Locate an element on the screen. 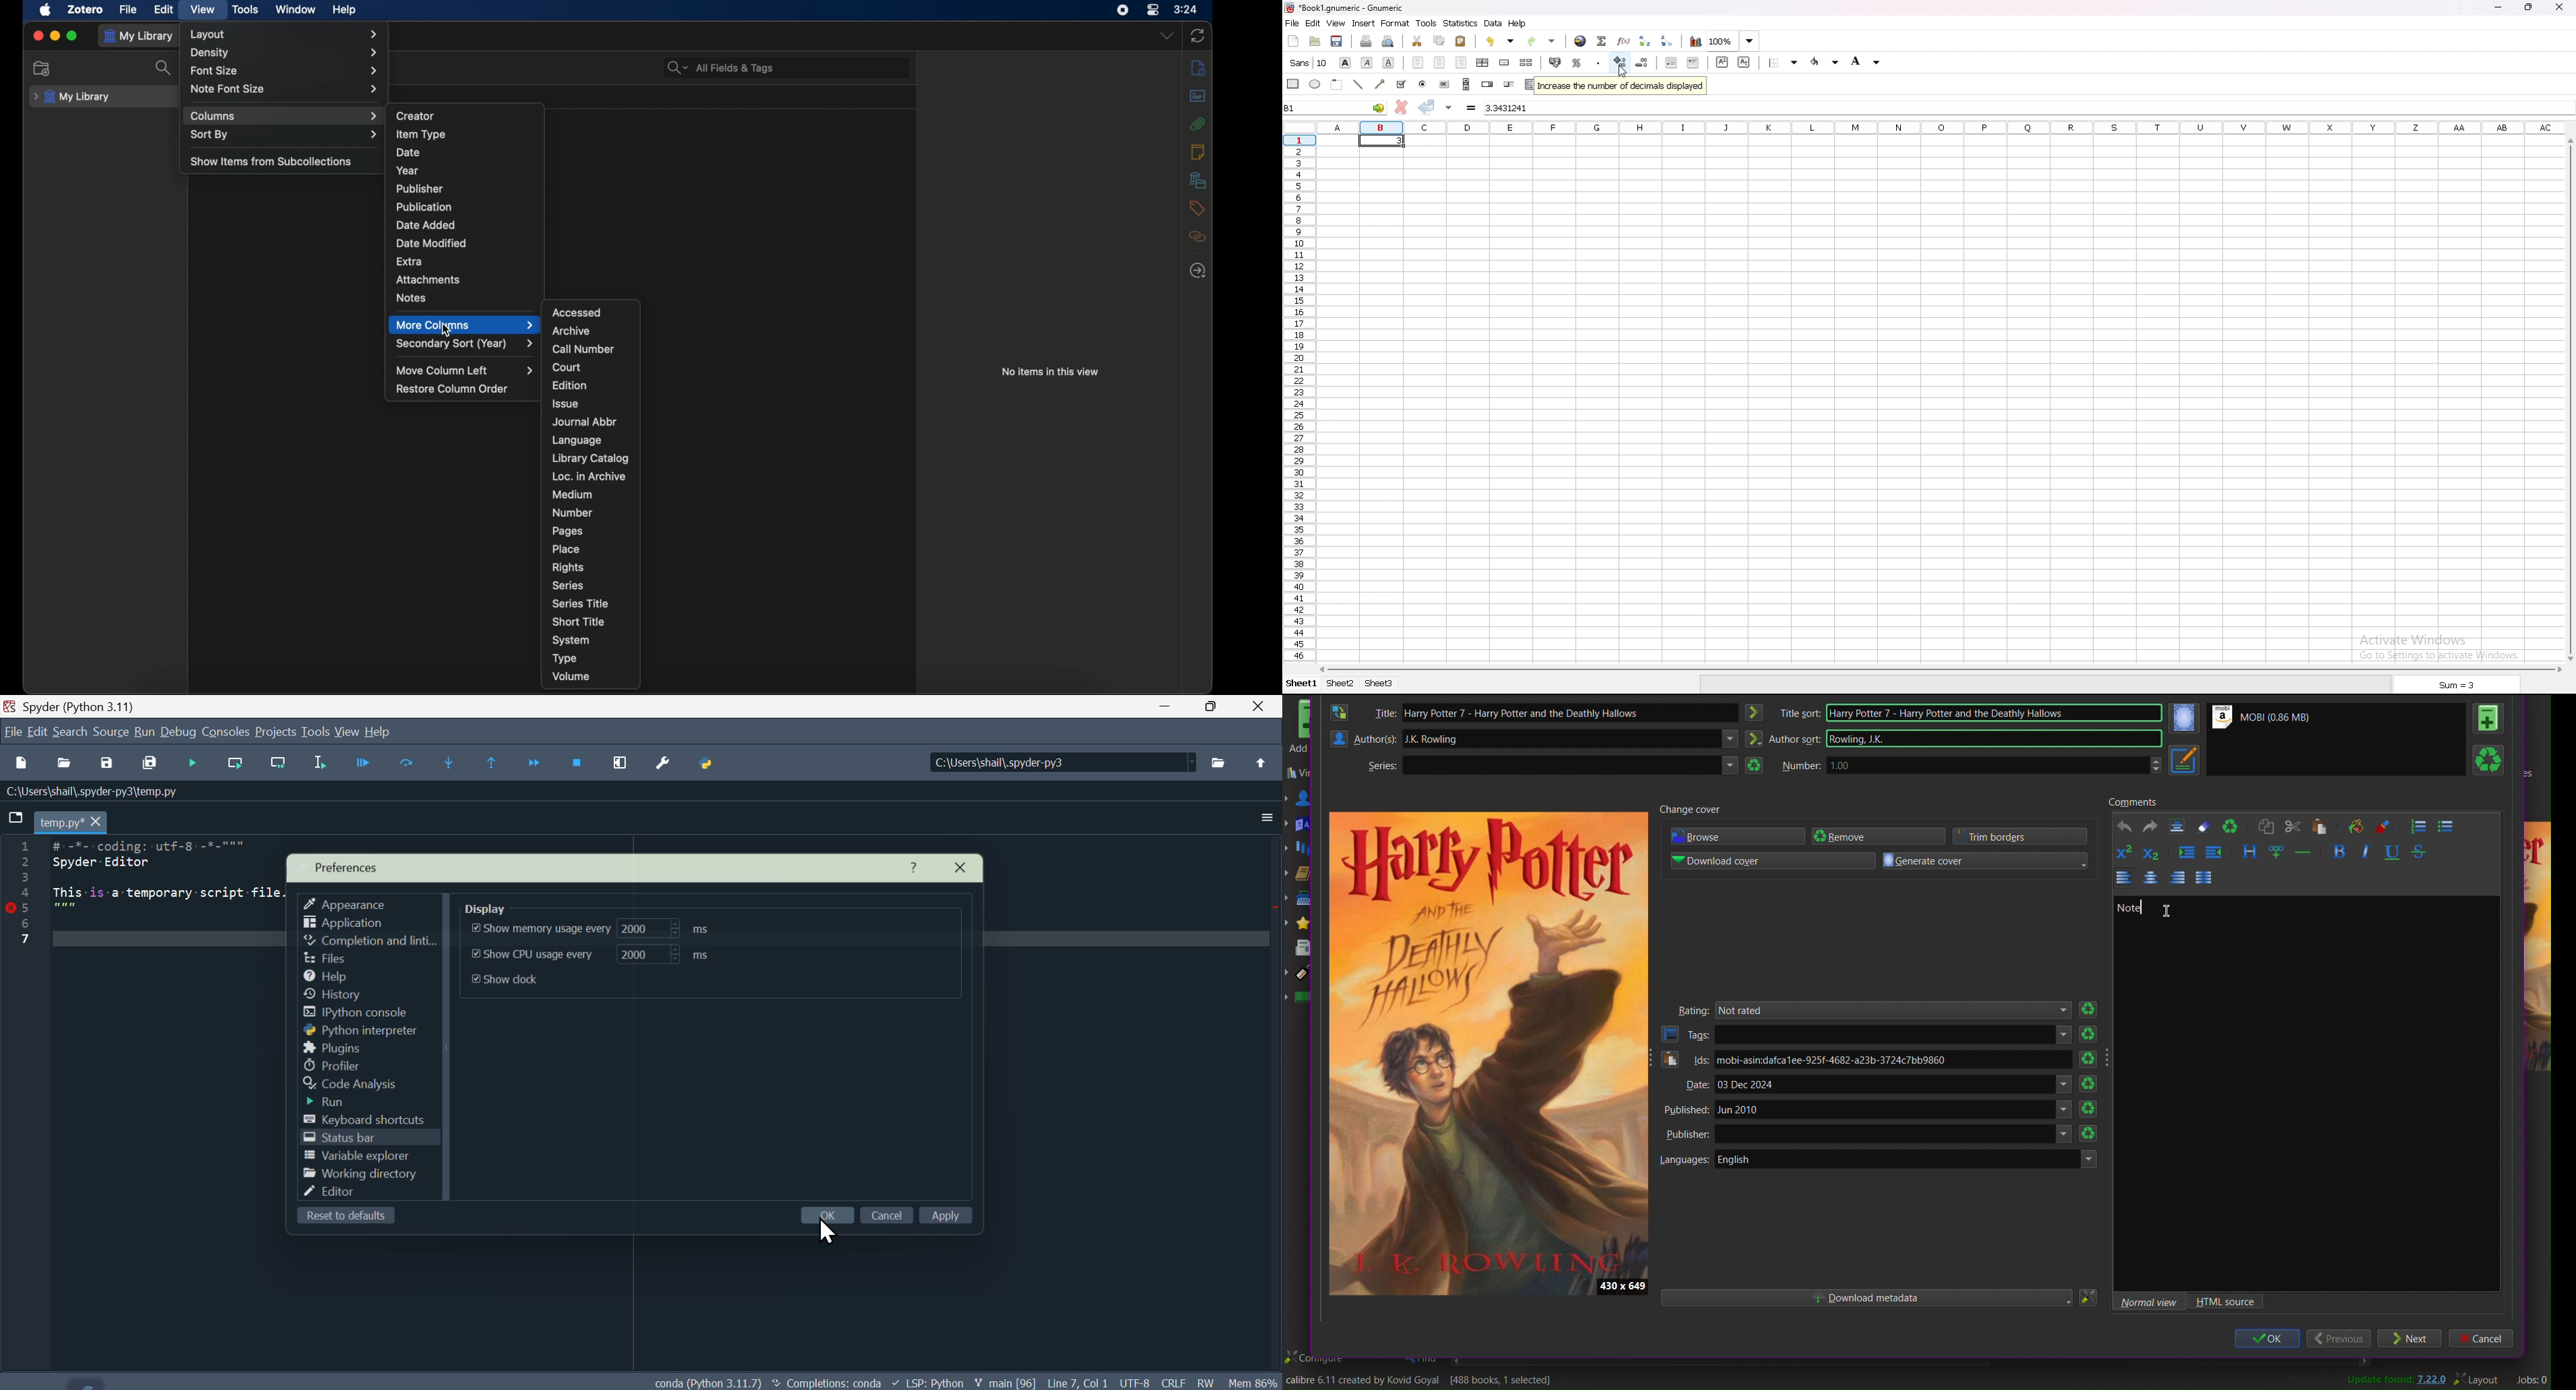 The height and width of the screenshot is (1400, 2576). summation is located at coordinates (1603, 41).